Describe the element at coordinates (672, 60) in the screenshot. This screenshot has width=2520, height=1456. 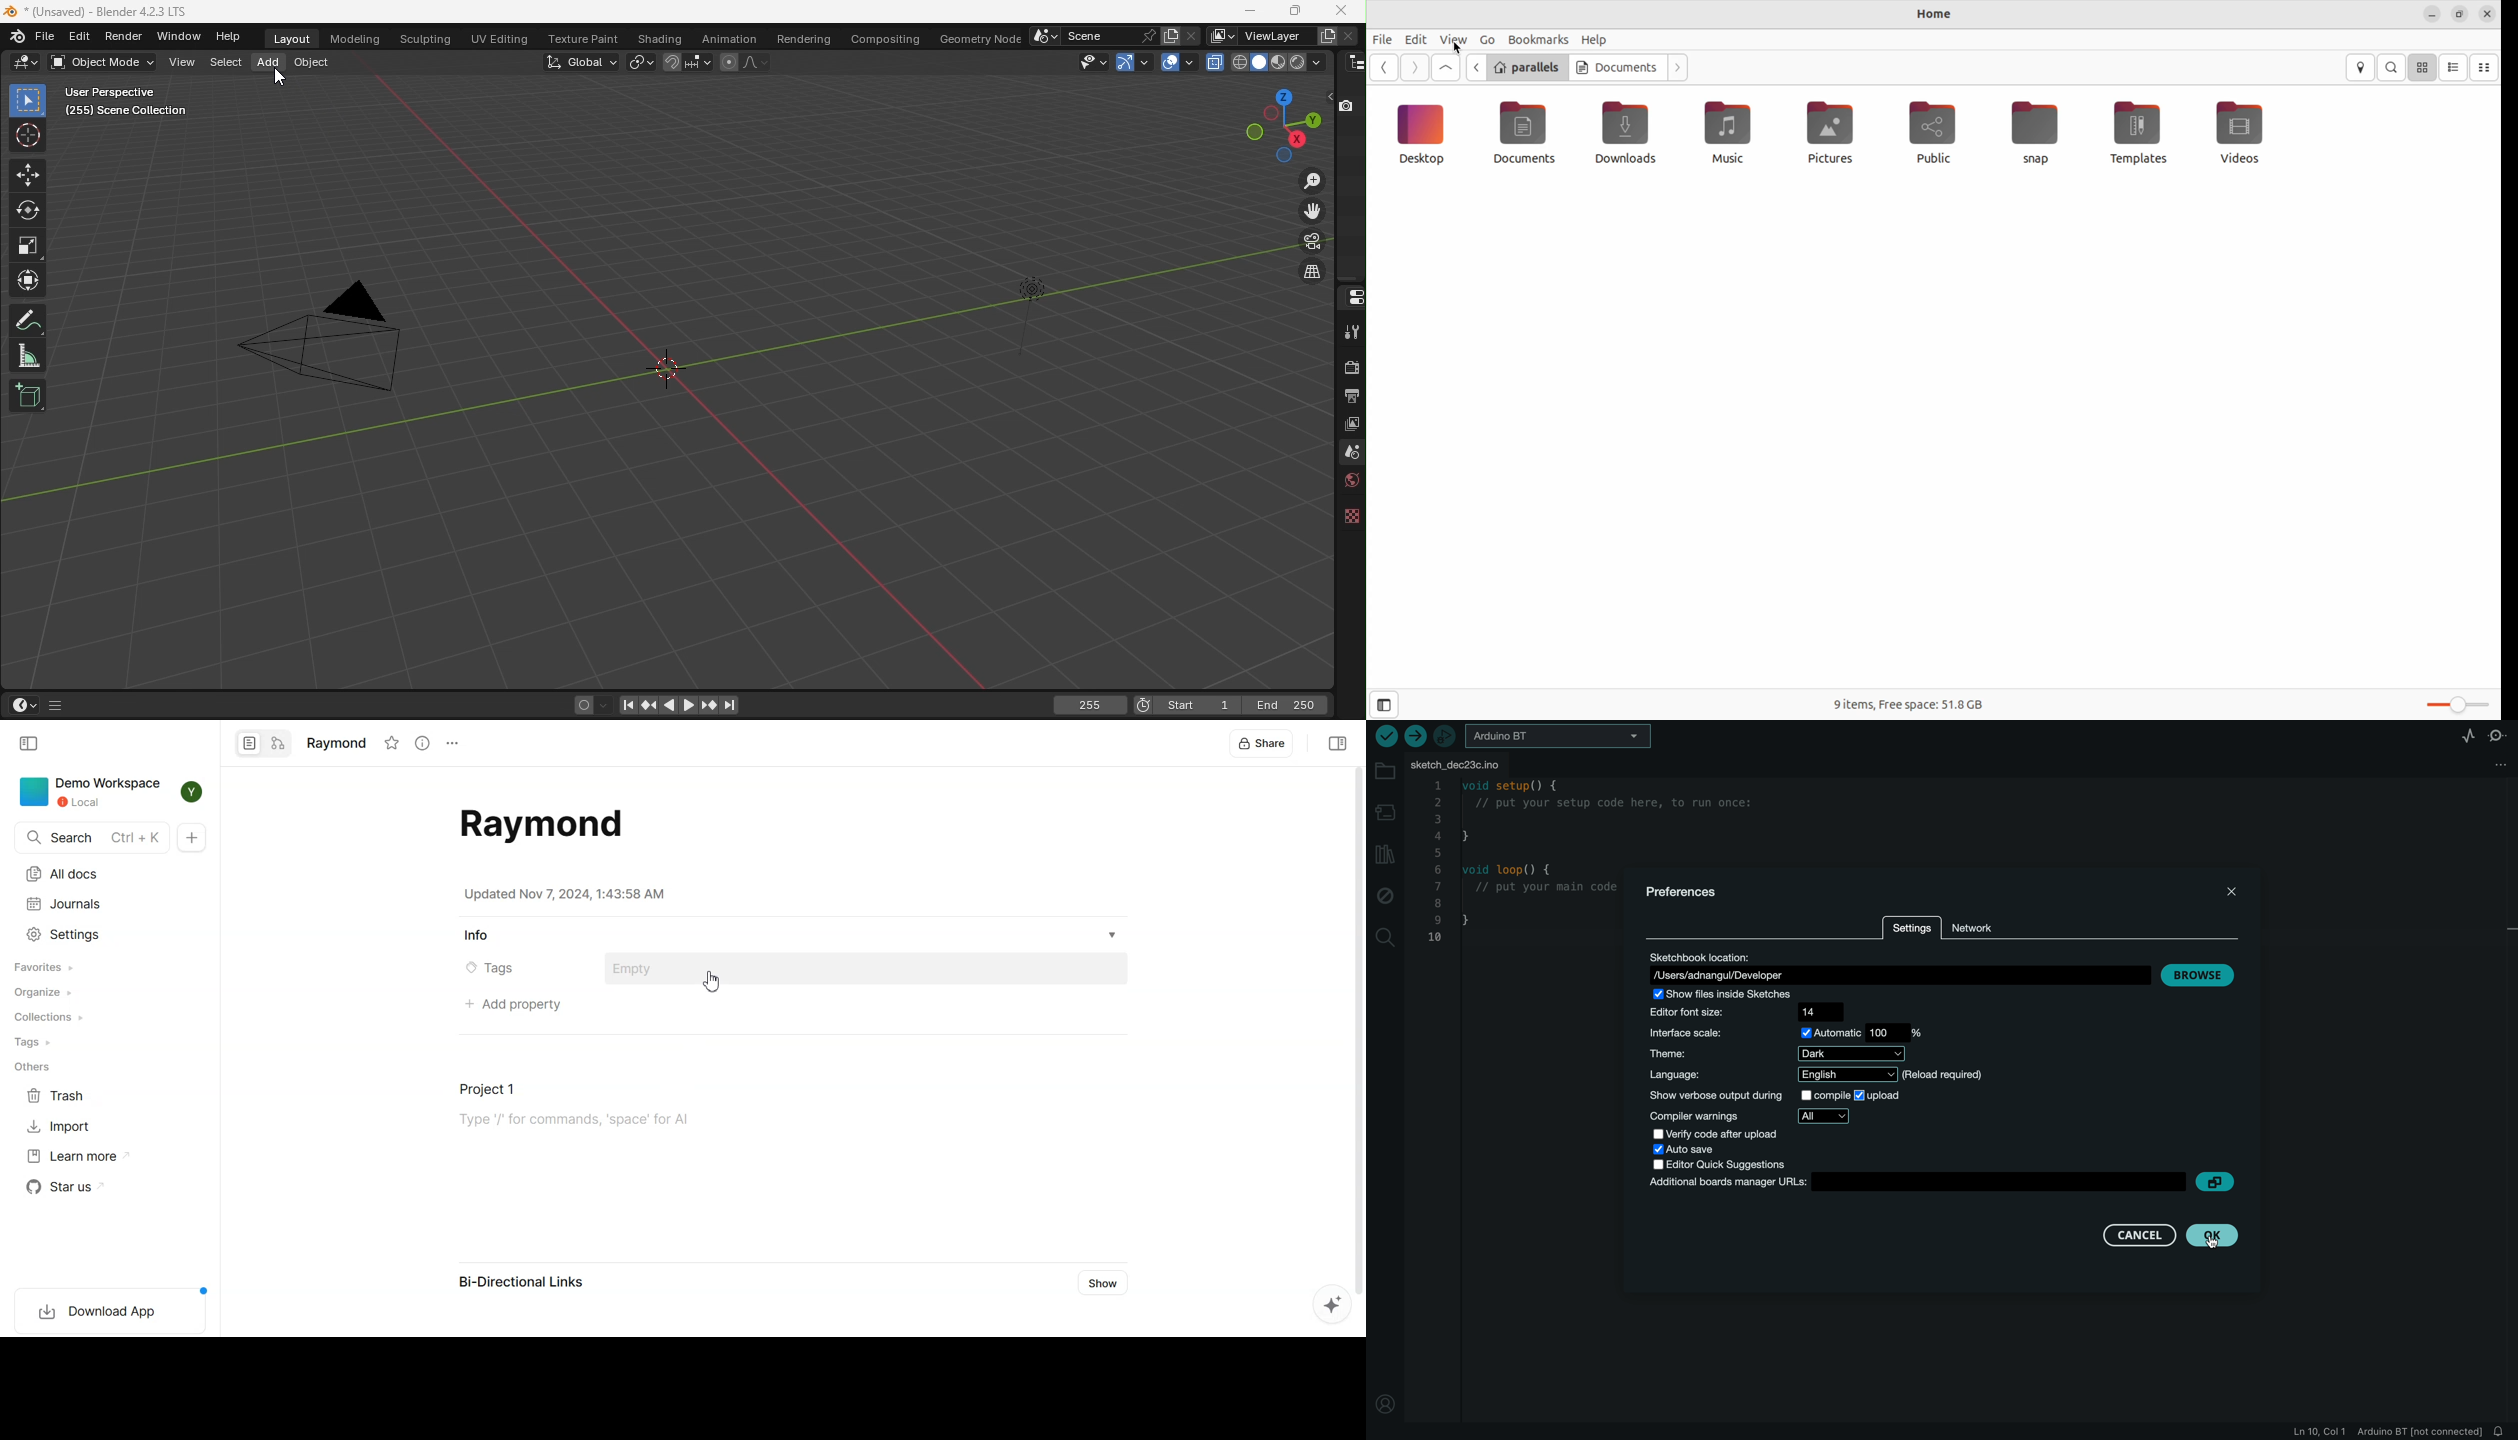
I see `Snap` at that location.